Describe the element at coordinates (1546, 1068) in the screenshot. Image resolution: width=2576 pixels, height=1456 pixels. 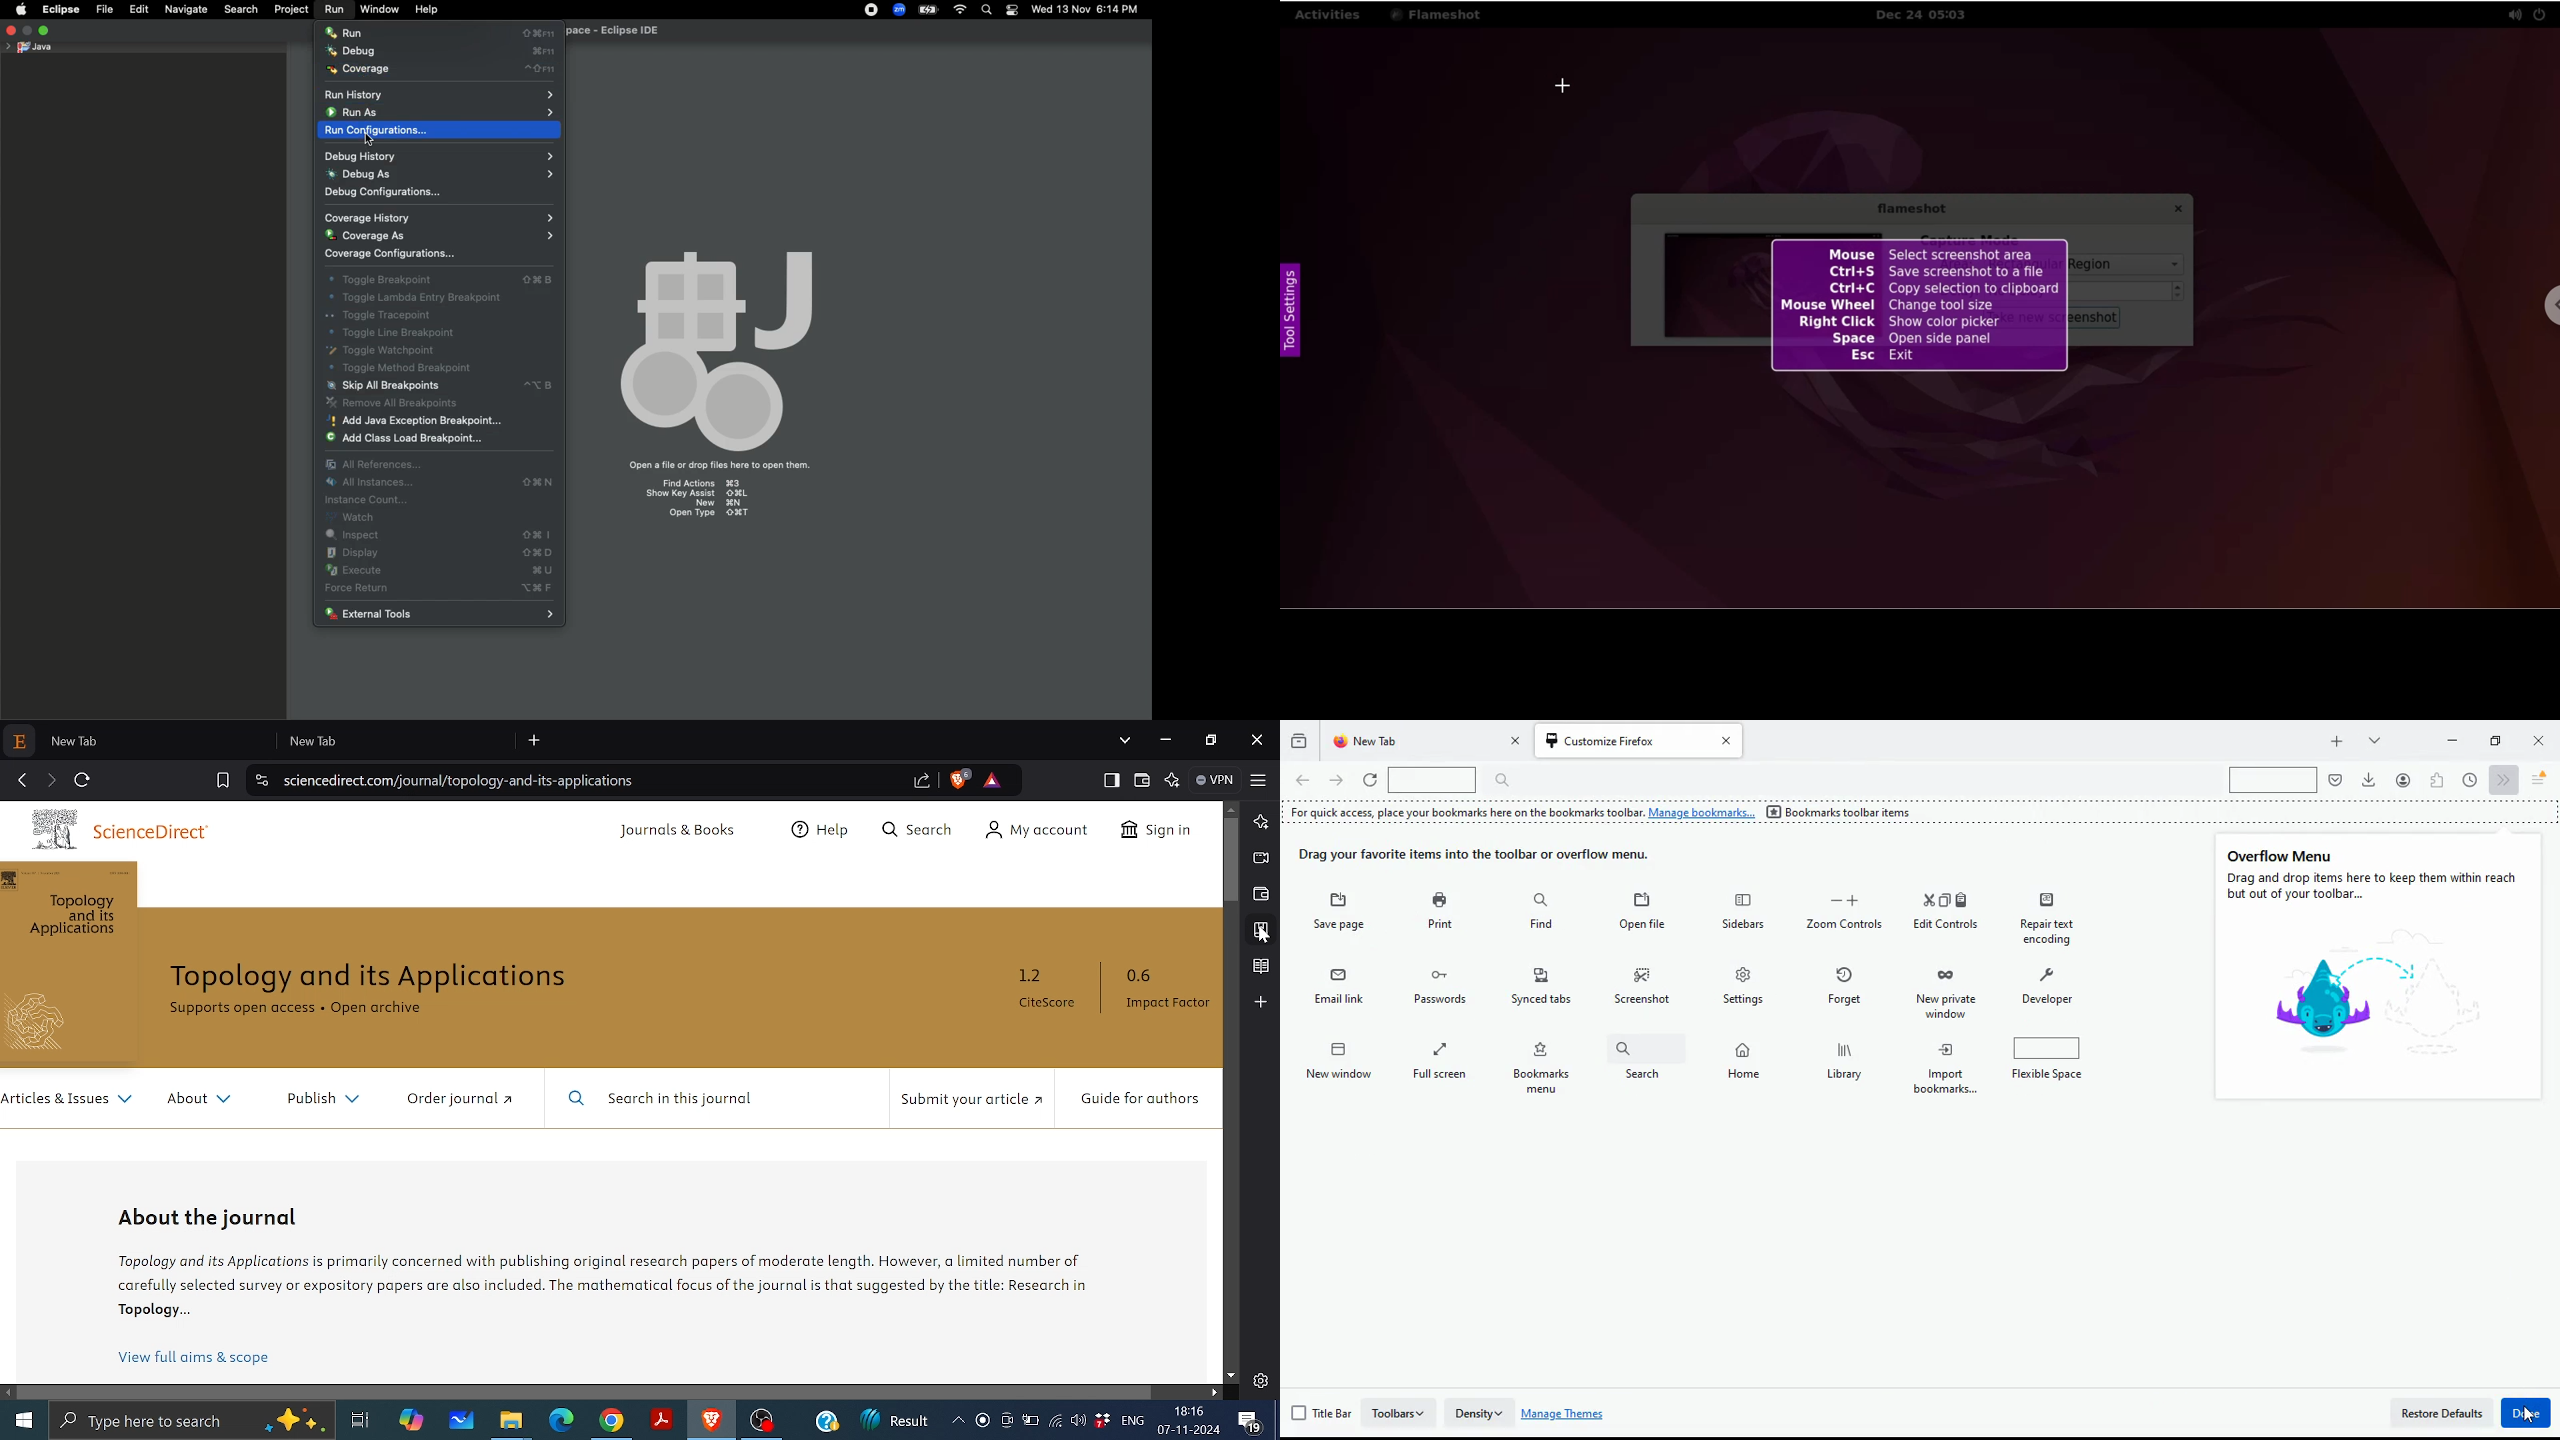
I see `full screen` at that location.